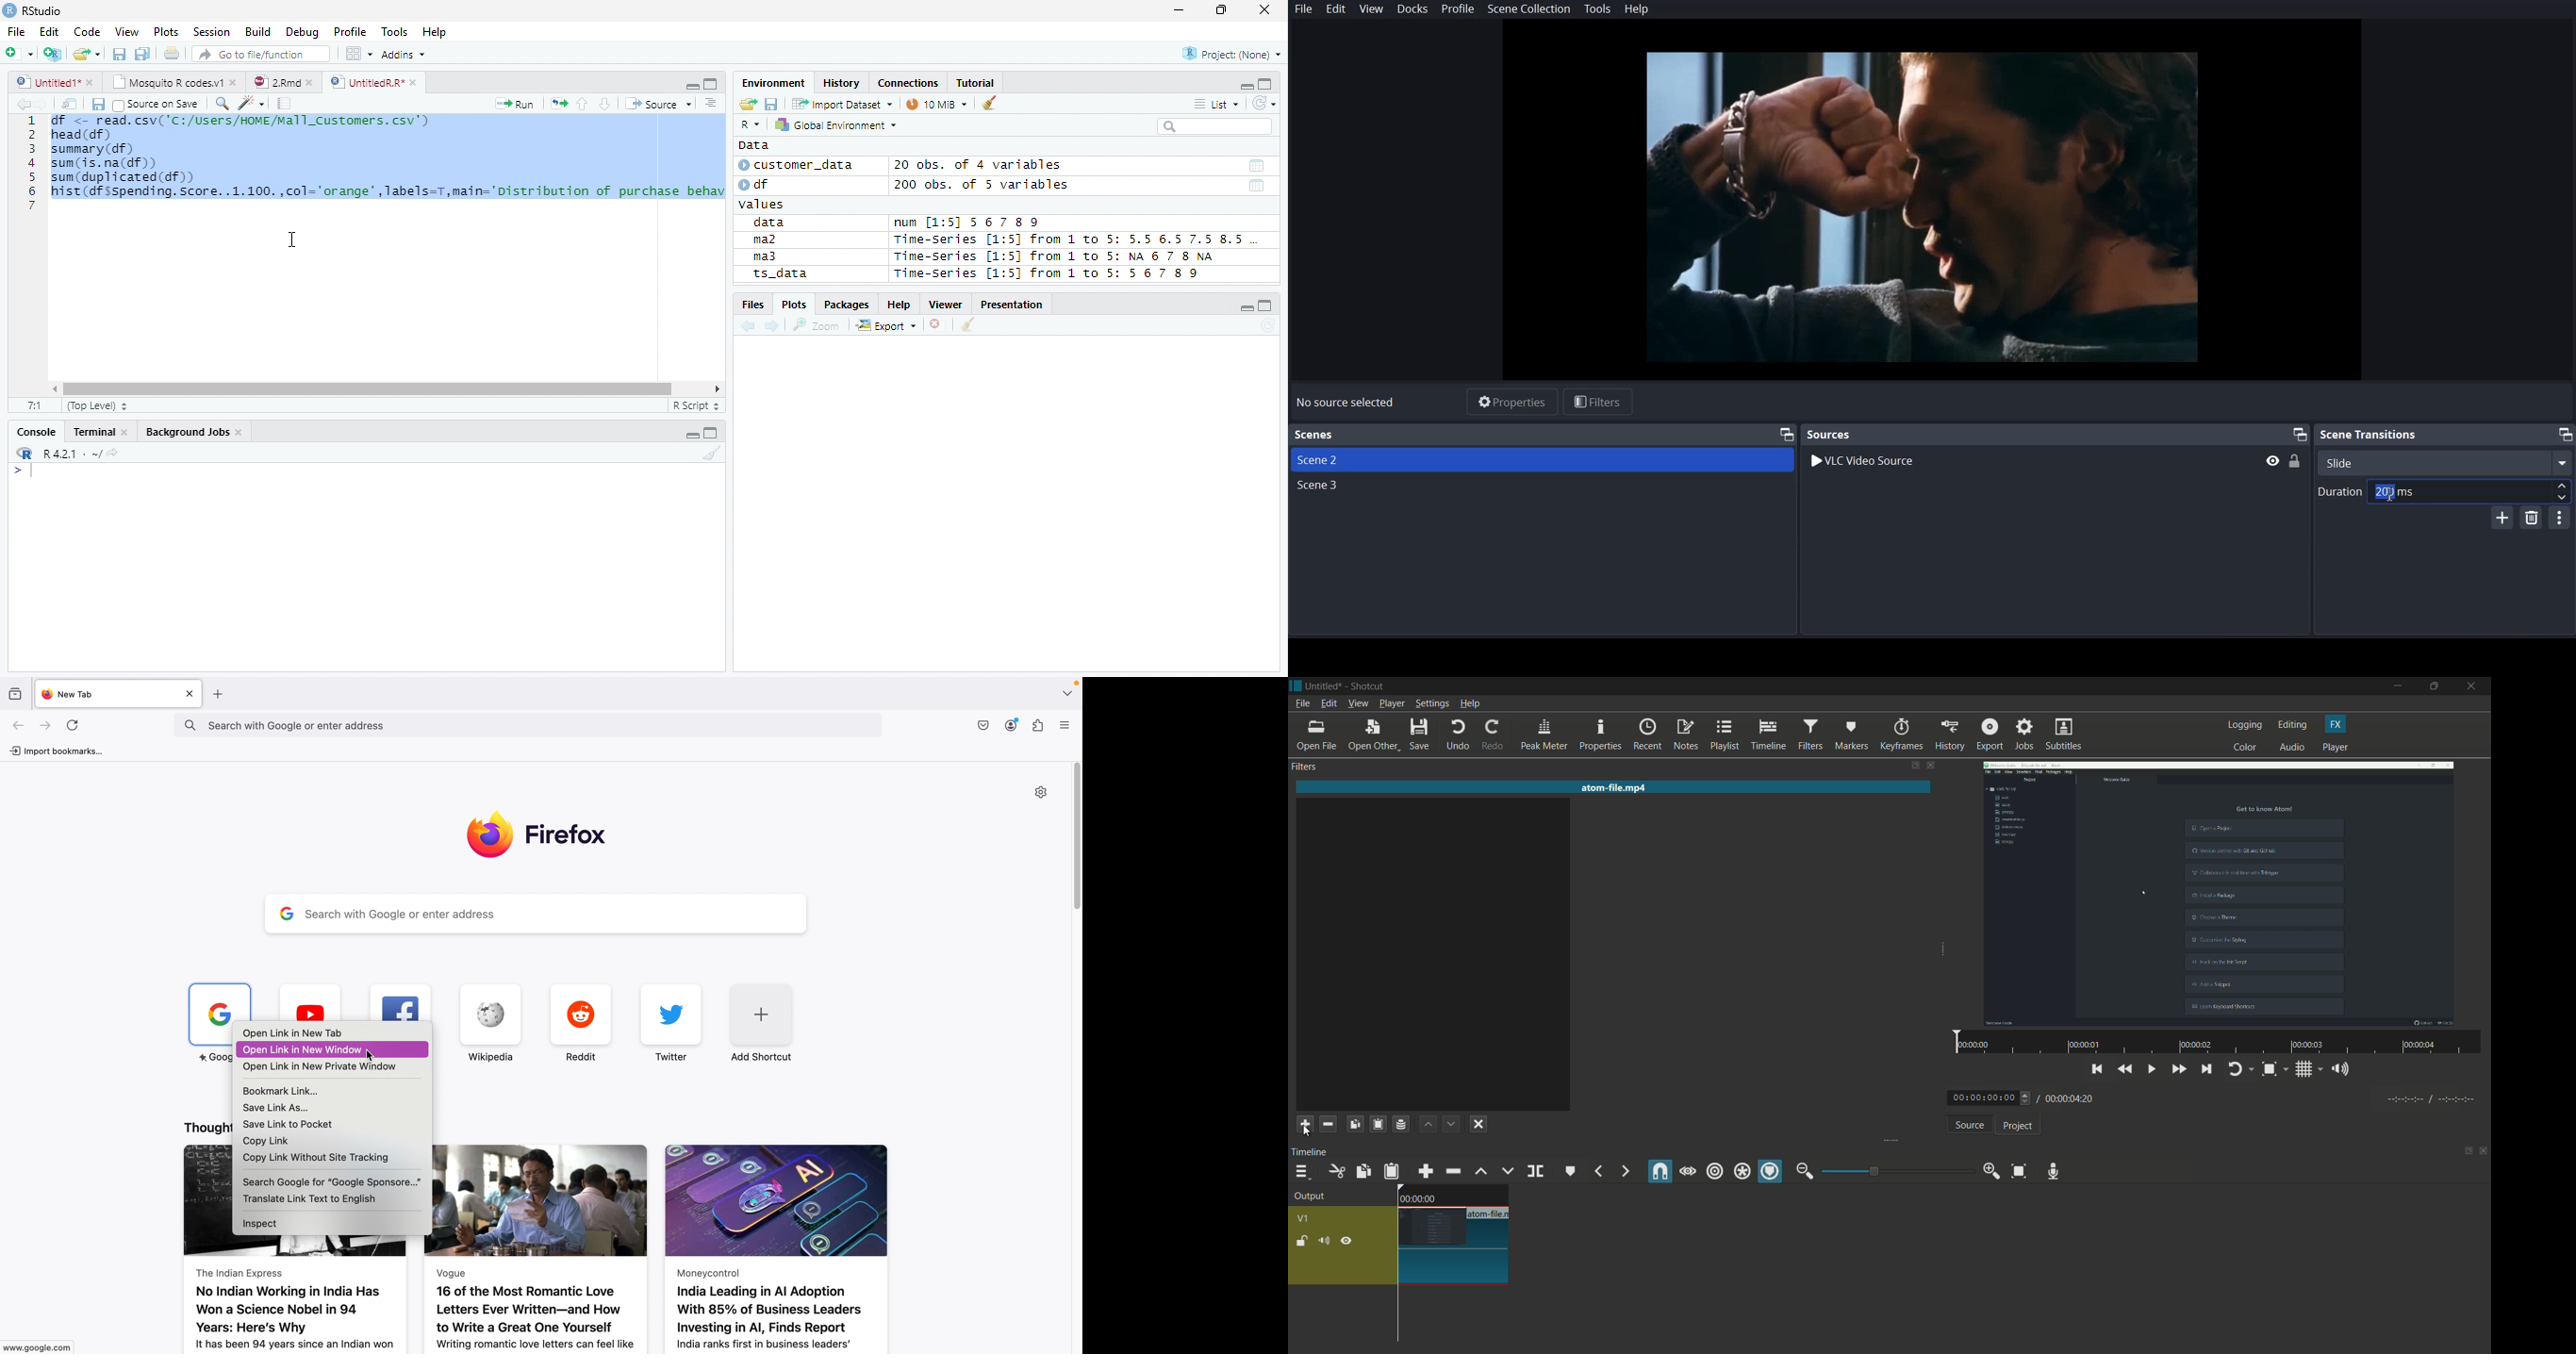 Image resolution: width=2576 pixels, height=1372 pixels. I want to click on 2.Rmd, so click(285, 83).